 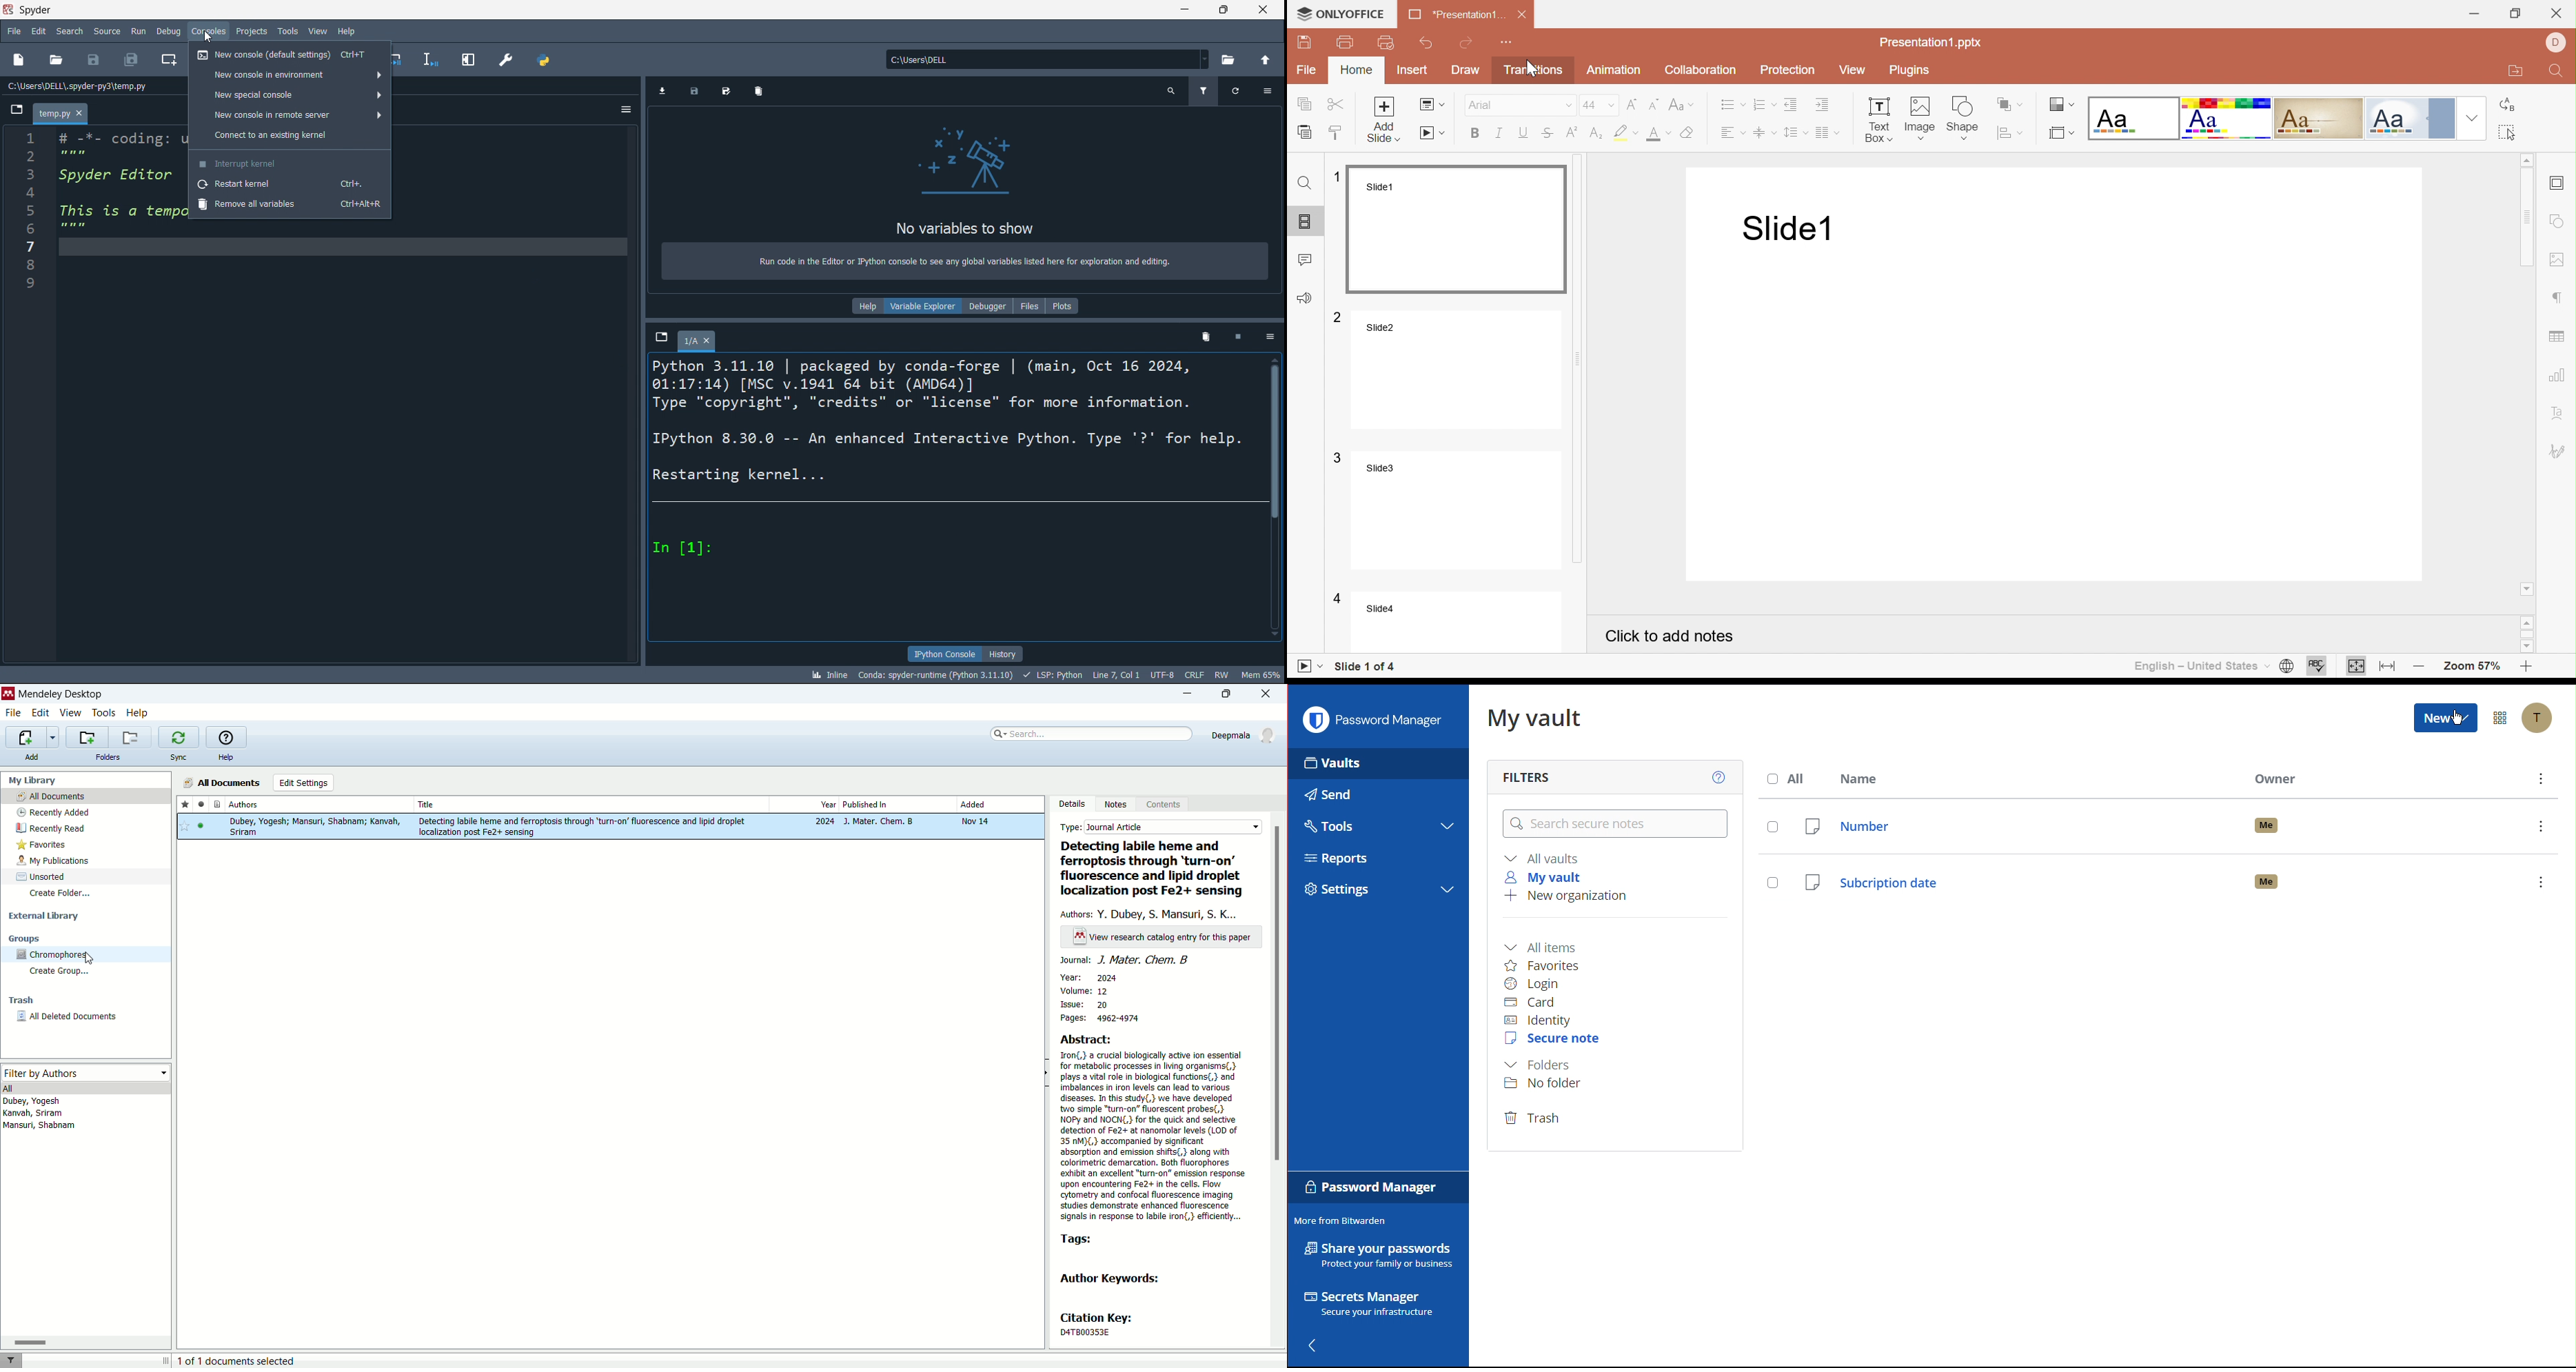 What do you see at coordinates (1918, 118) in the screenshot?
I see `Insert image` at bounding box center [1918, 118].